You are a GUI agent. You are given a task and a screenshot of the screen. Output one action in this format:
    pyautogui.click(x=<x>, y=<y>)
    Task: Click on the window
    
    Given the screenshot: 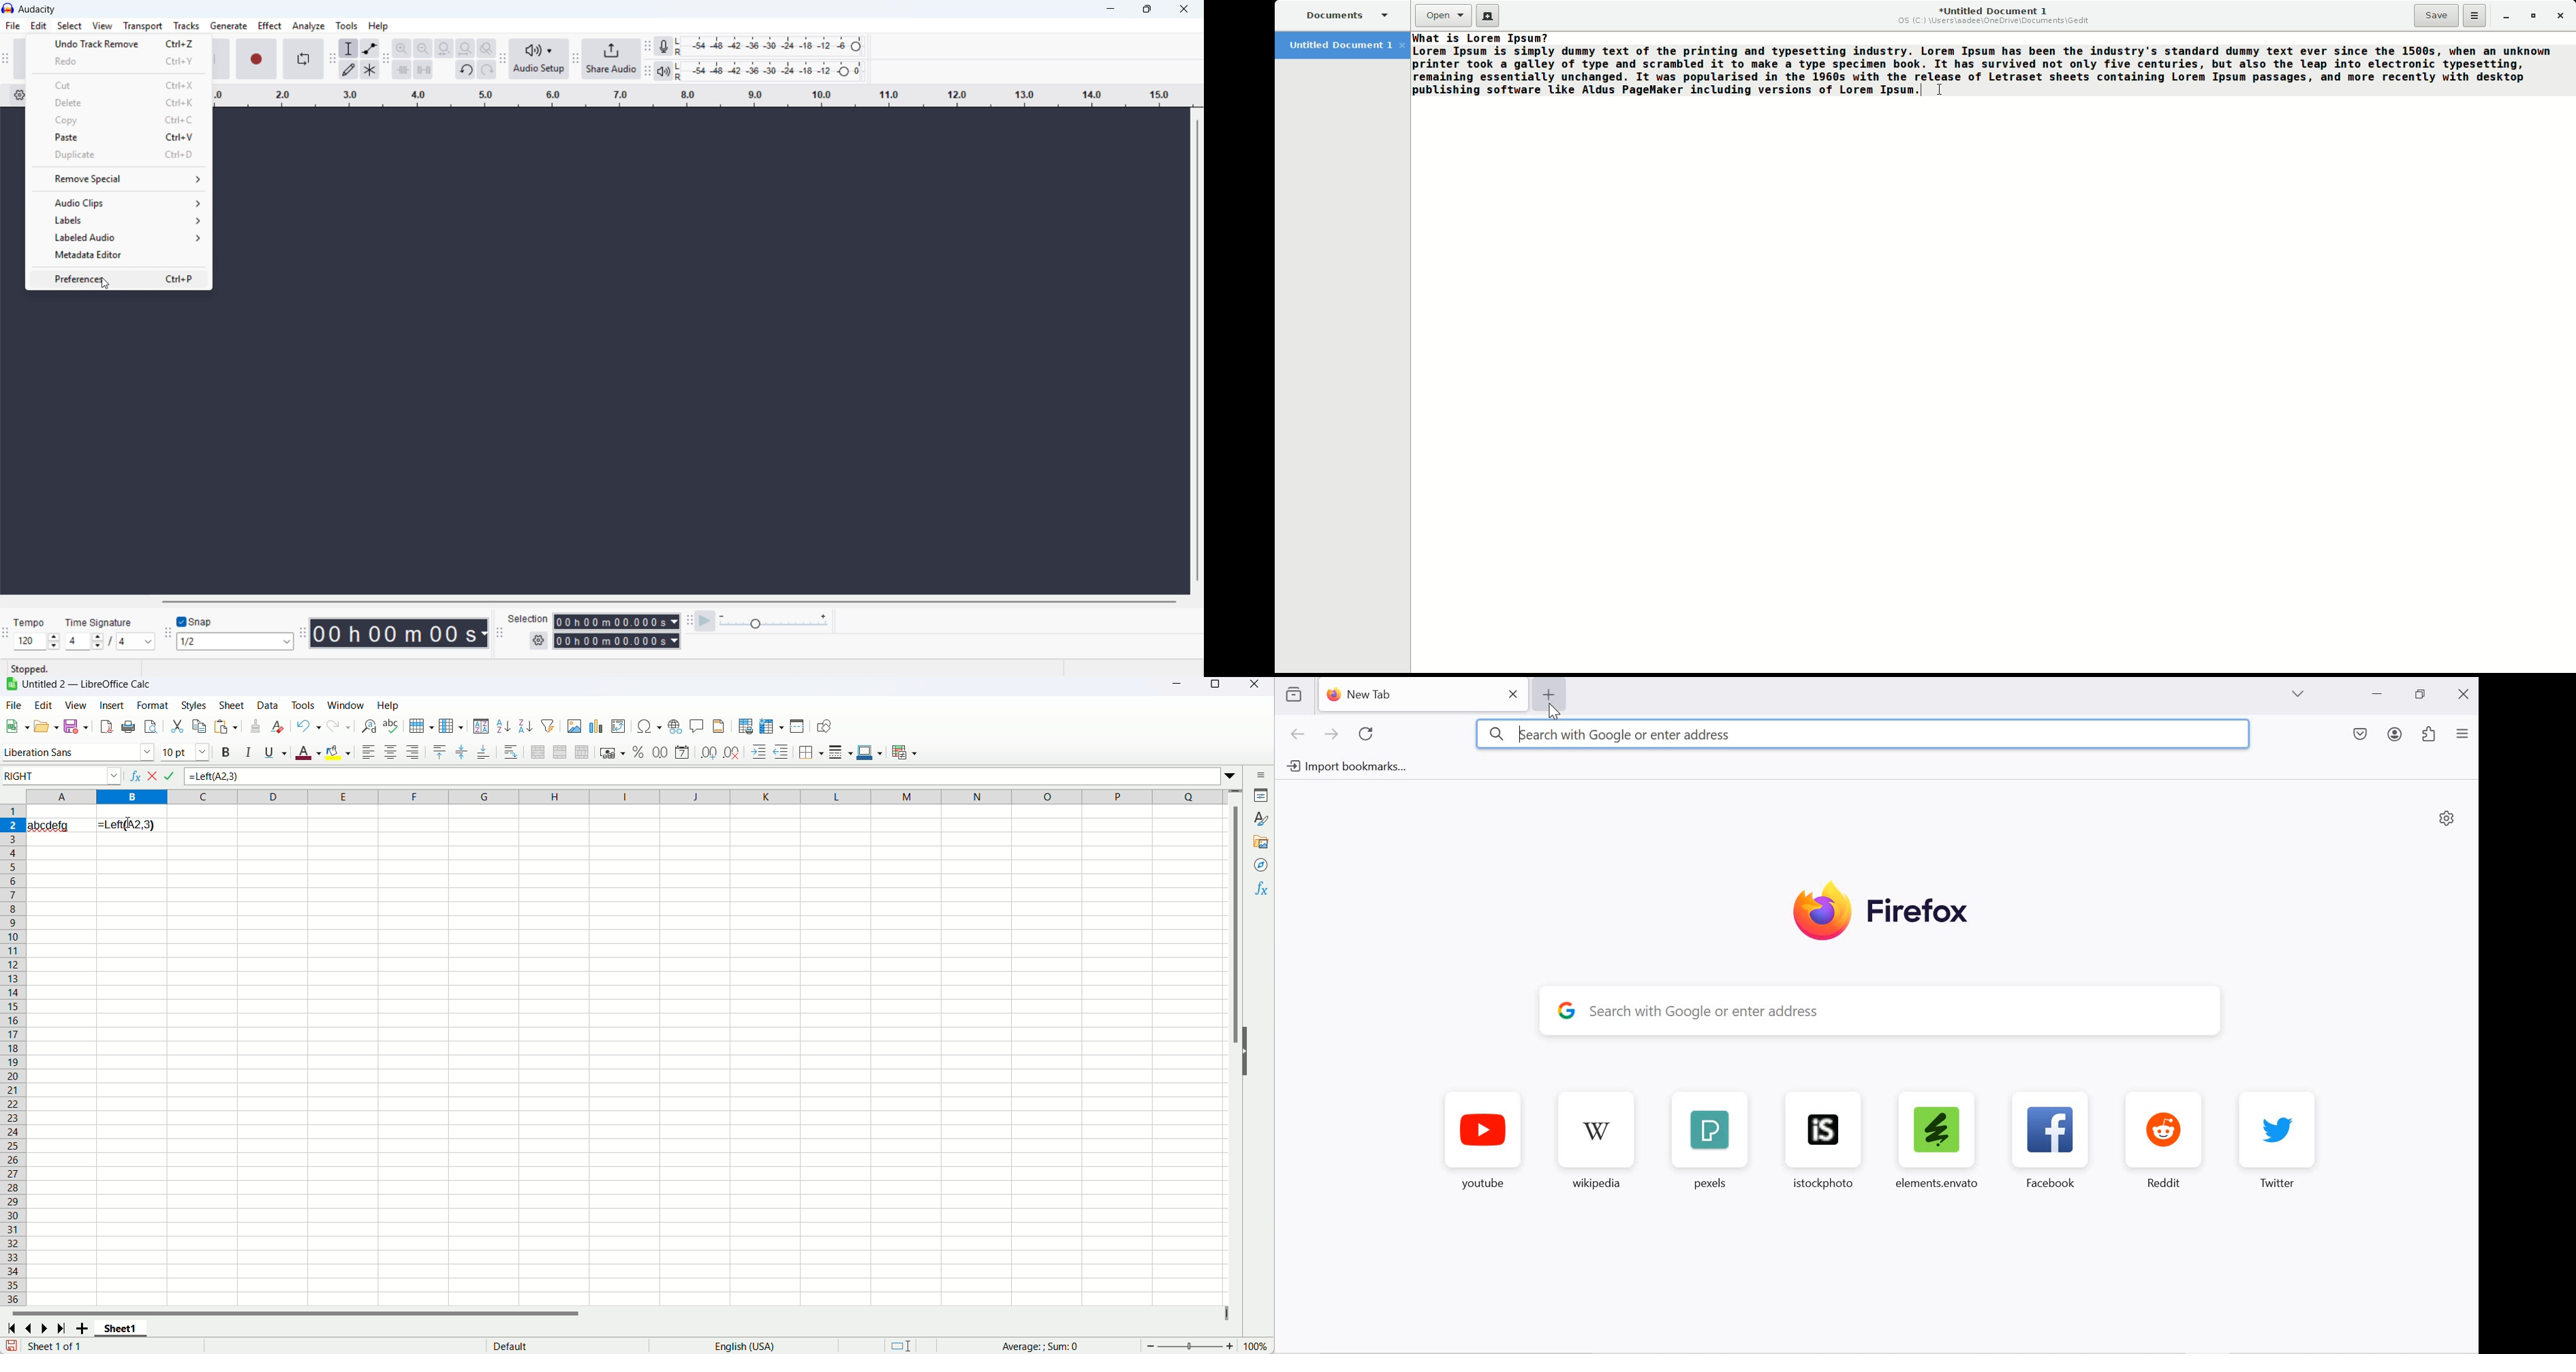 What is the action you would take?
    pyautogui.click(x=345, y=706)
    